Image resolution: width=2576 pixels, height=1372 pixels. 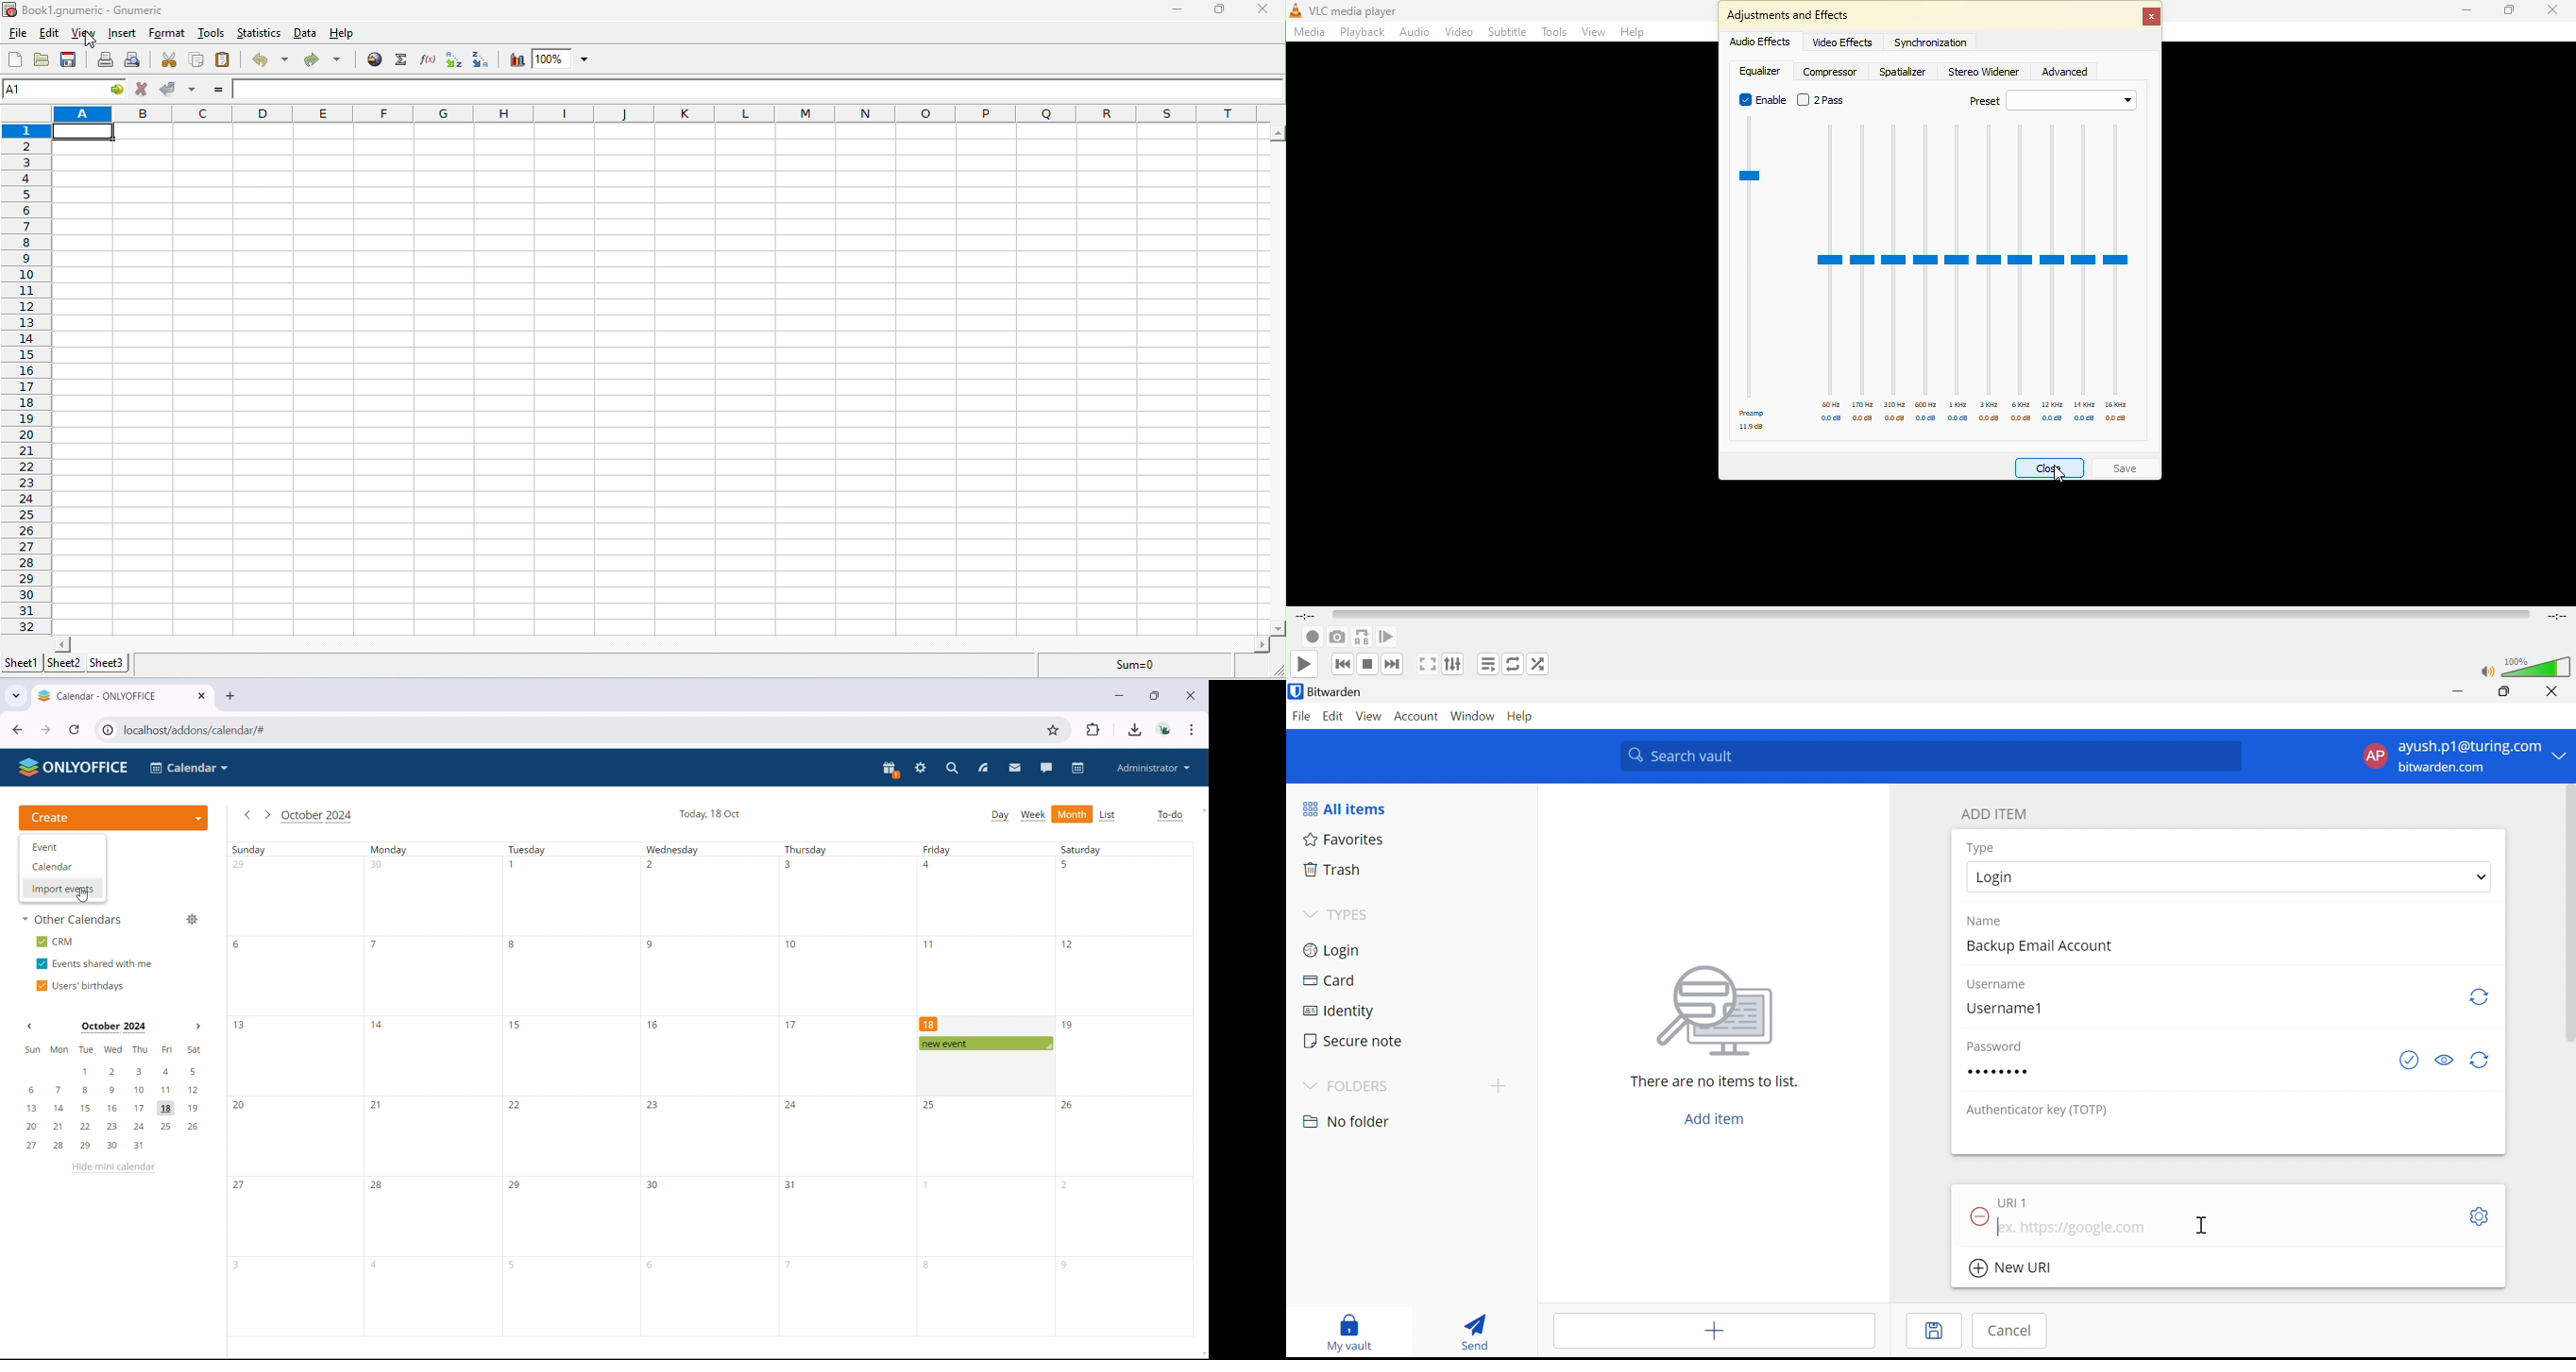 I want to click on new tab, so click(x=230, y=696).